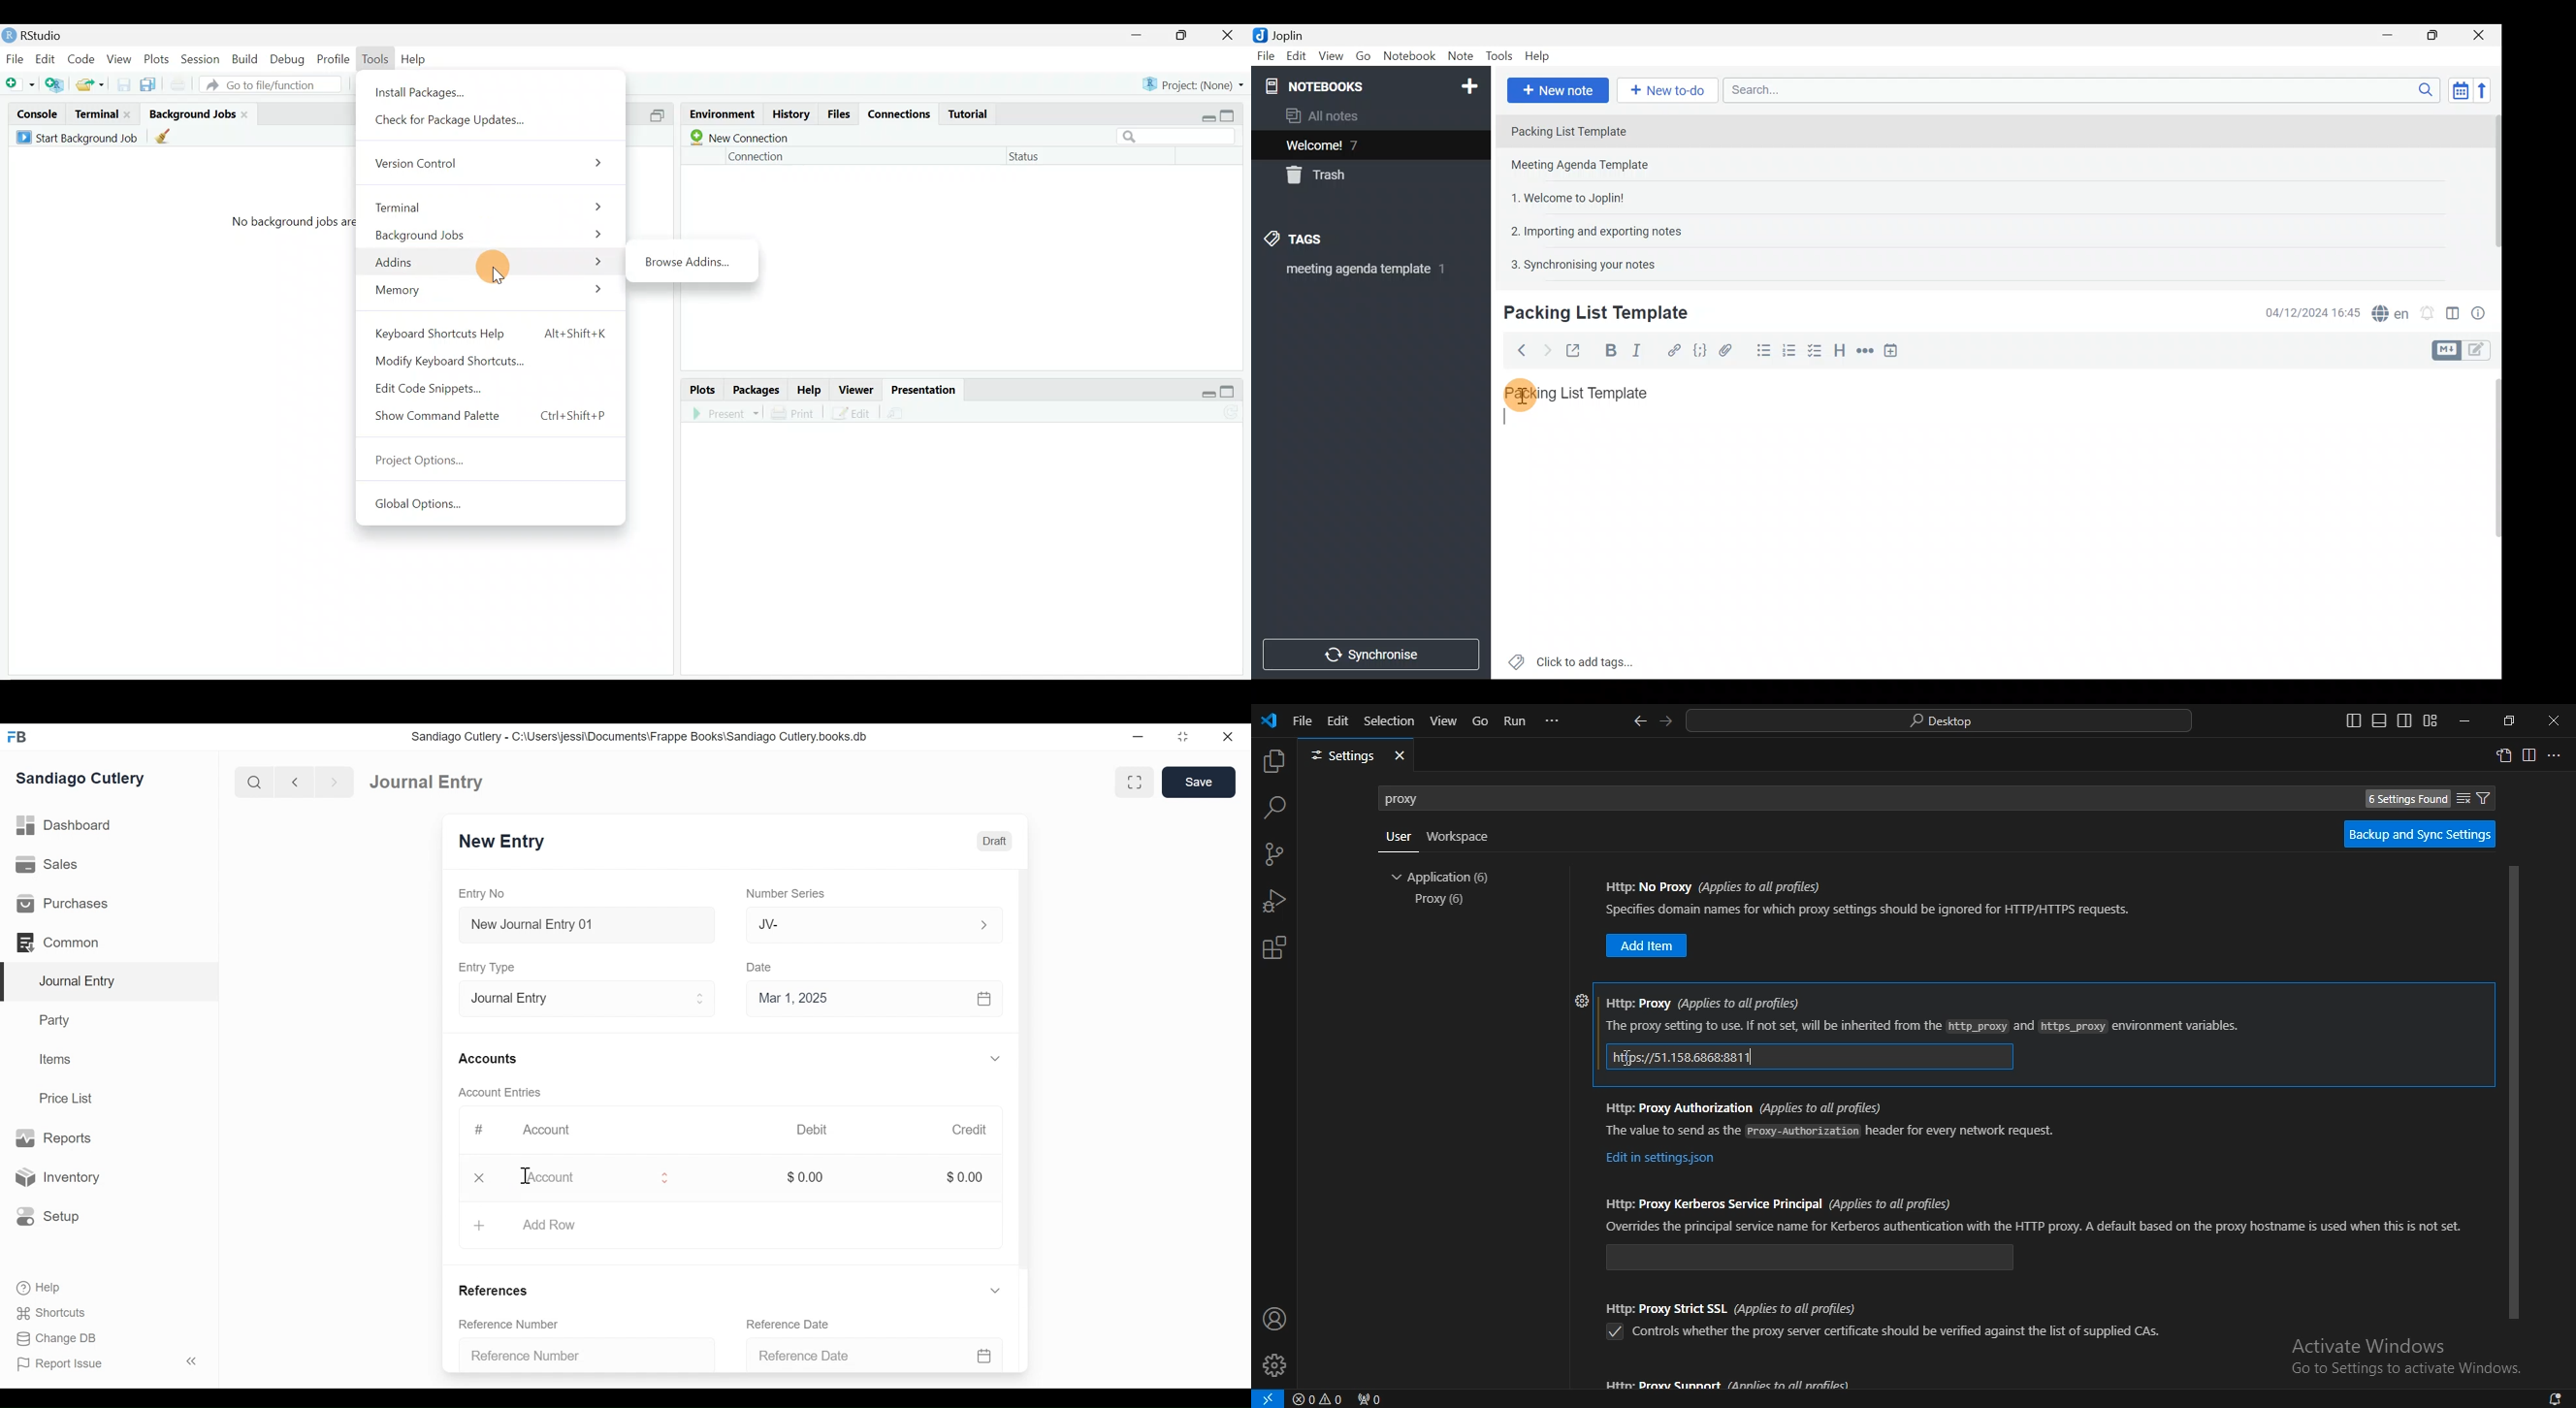 This screenshot has height=1428, width=2576. What do you see at coordinates (875, 997) in the screenshot?
I see `Mar 1, 2025` at bounding box center [875, 997].